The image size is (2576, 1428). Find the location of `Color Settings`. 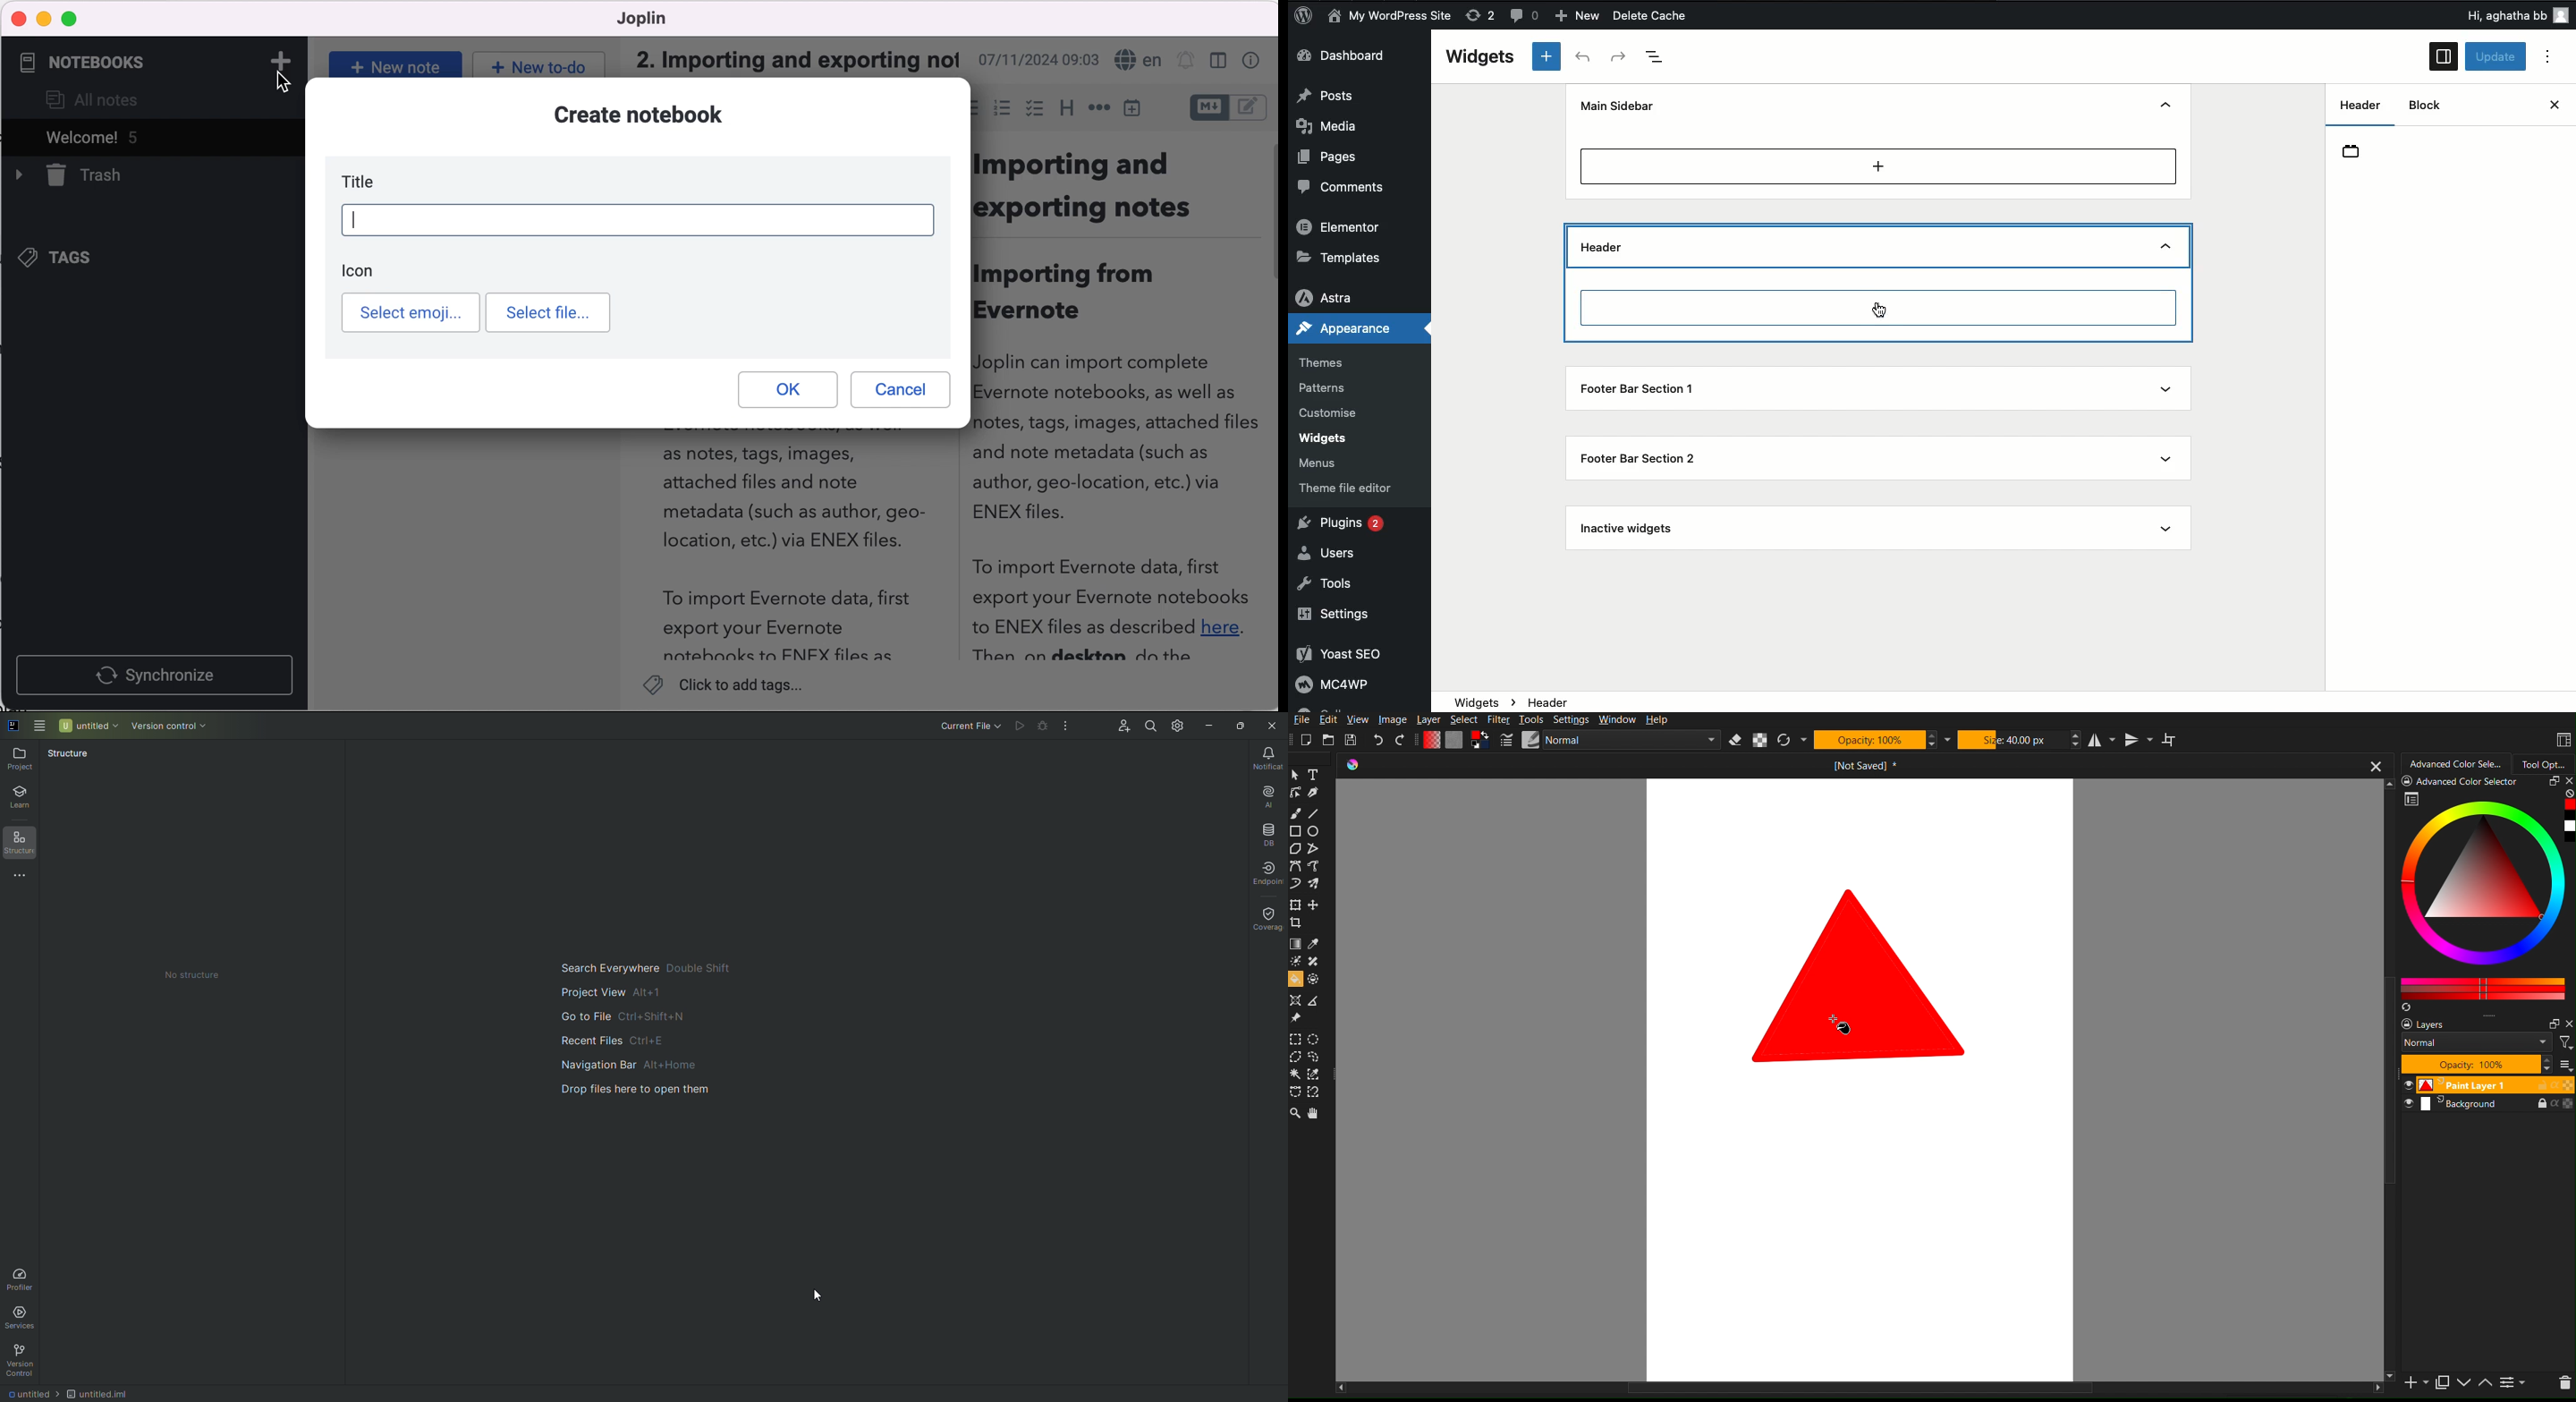

Color Settings is located at coordinates (1452, 740).